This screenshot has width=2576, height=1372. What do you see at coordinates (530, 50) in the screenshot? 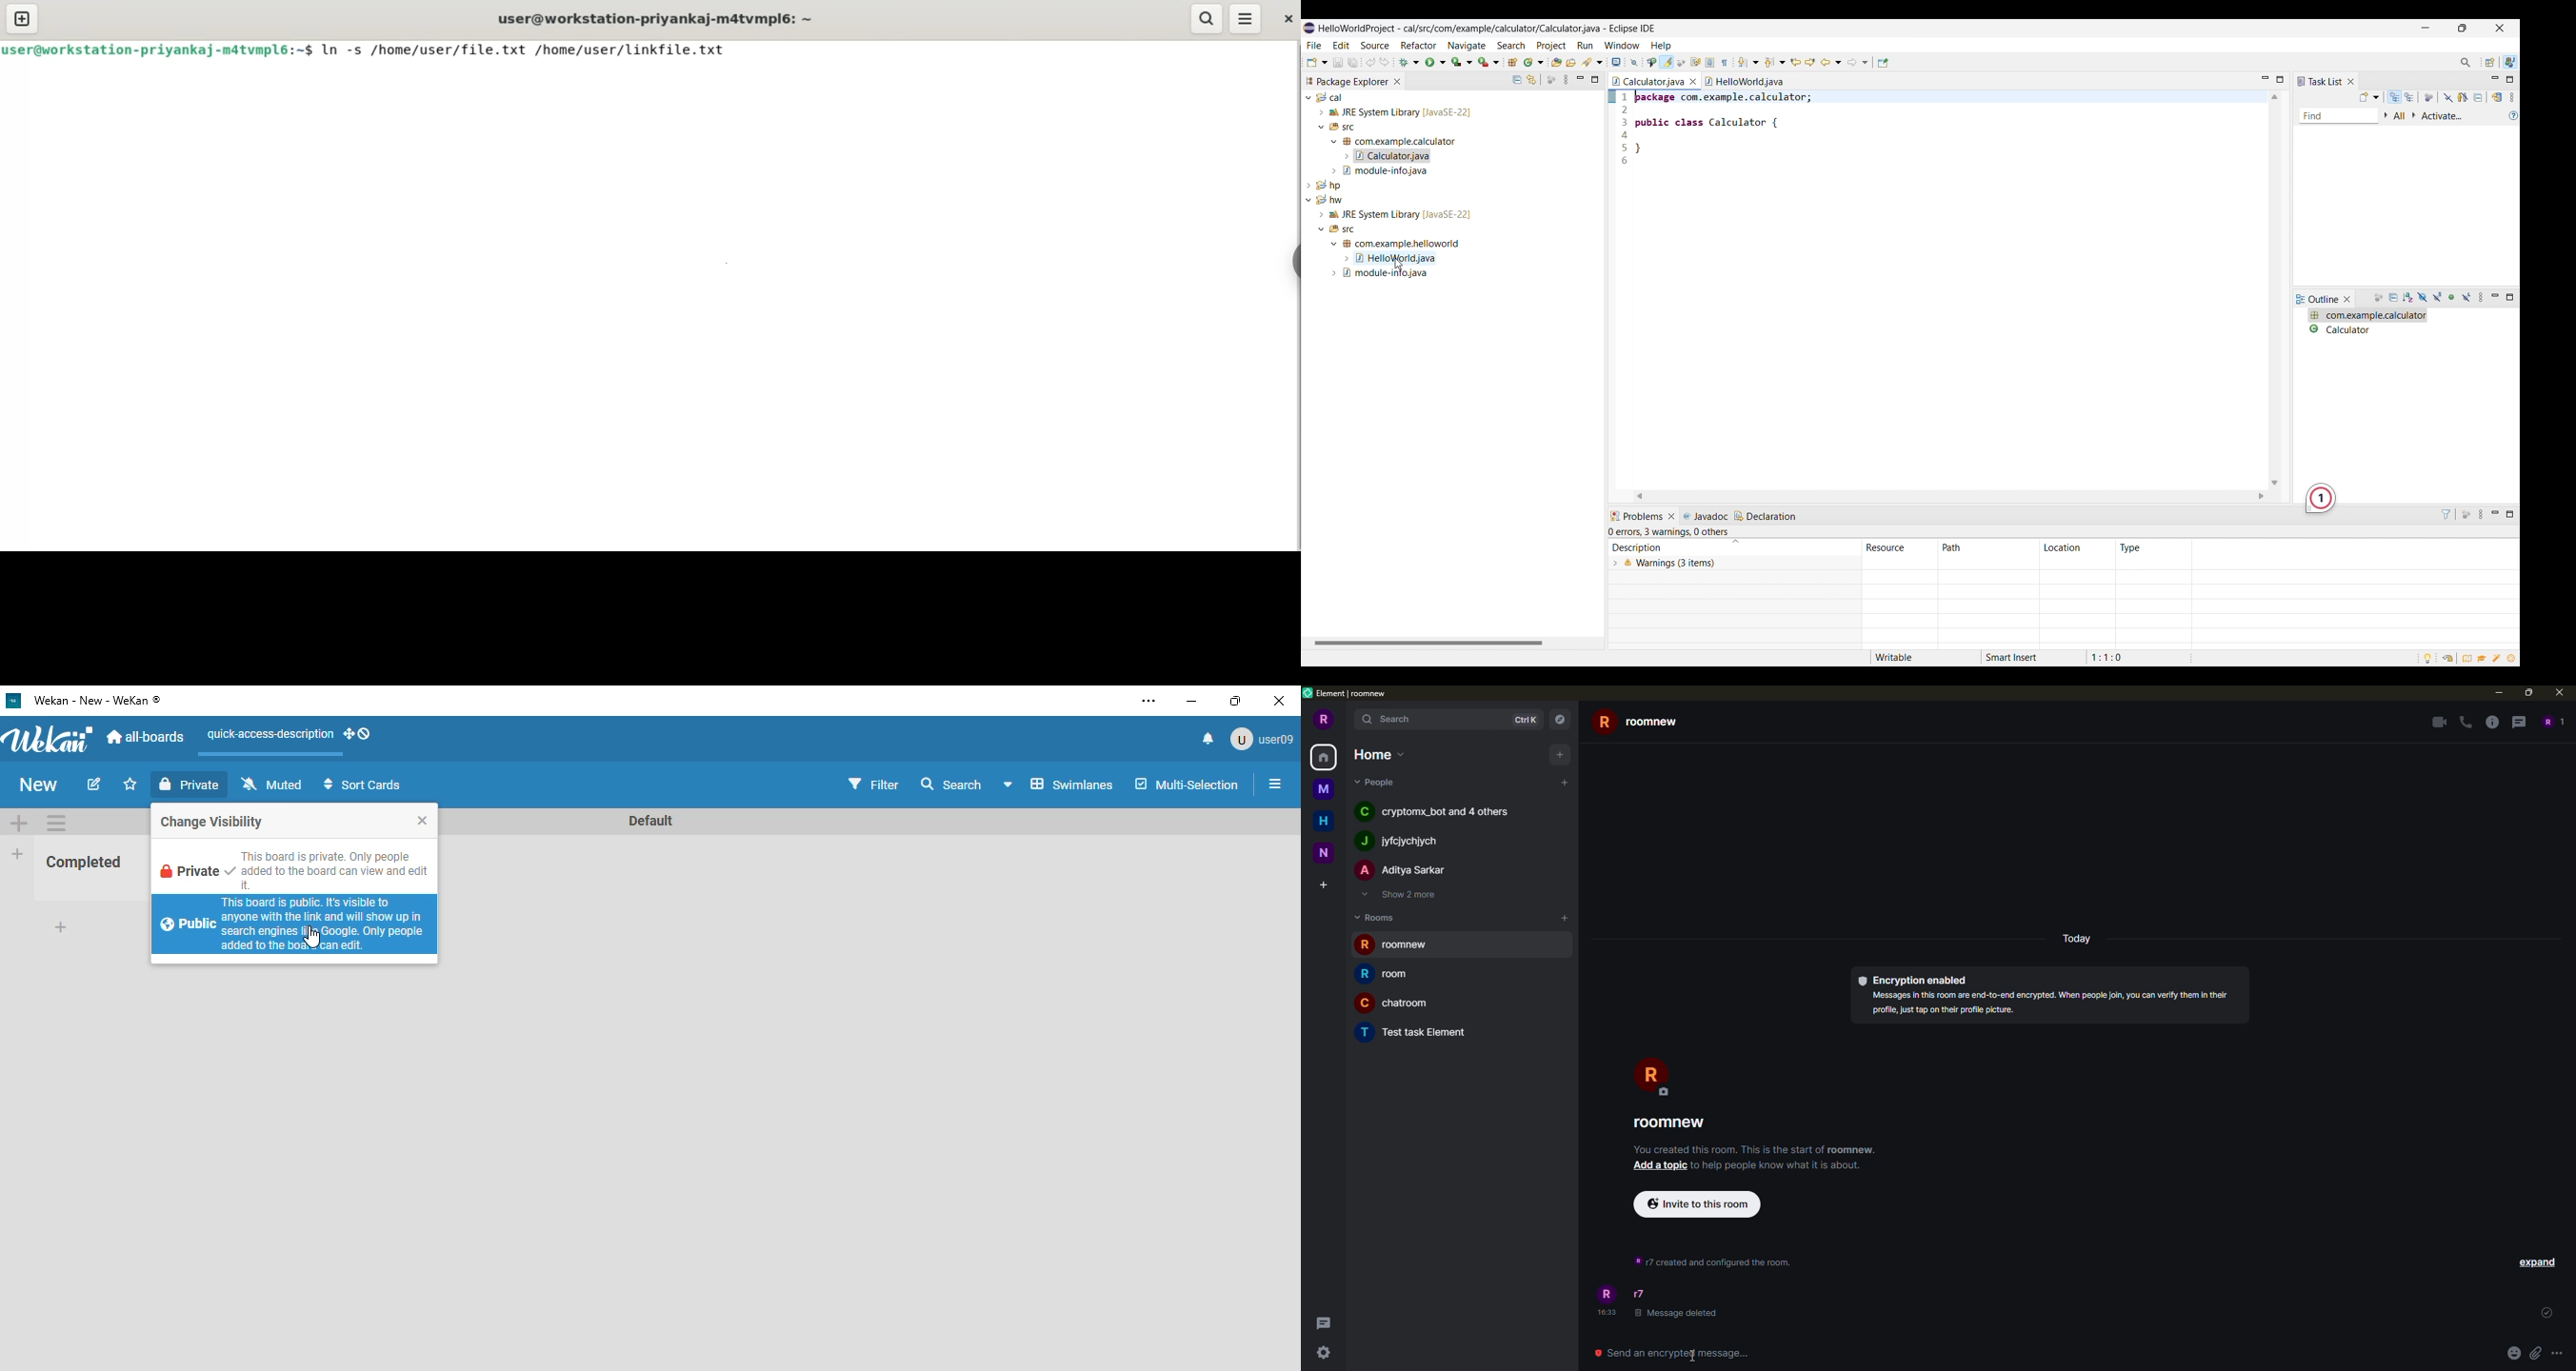
I see `ln-s /home/user/file.txt /home/user/linkfile.txt` at bounding box center [530, 50].